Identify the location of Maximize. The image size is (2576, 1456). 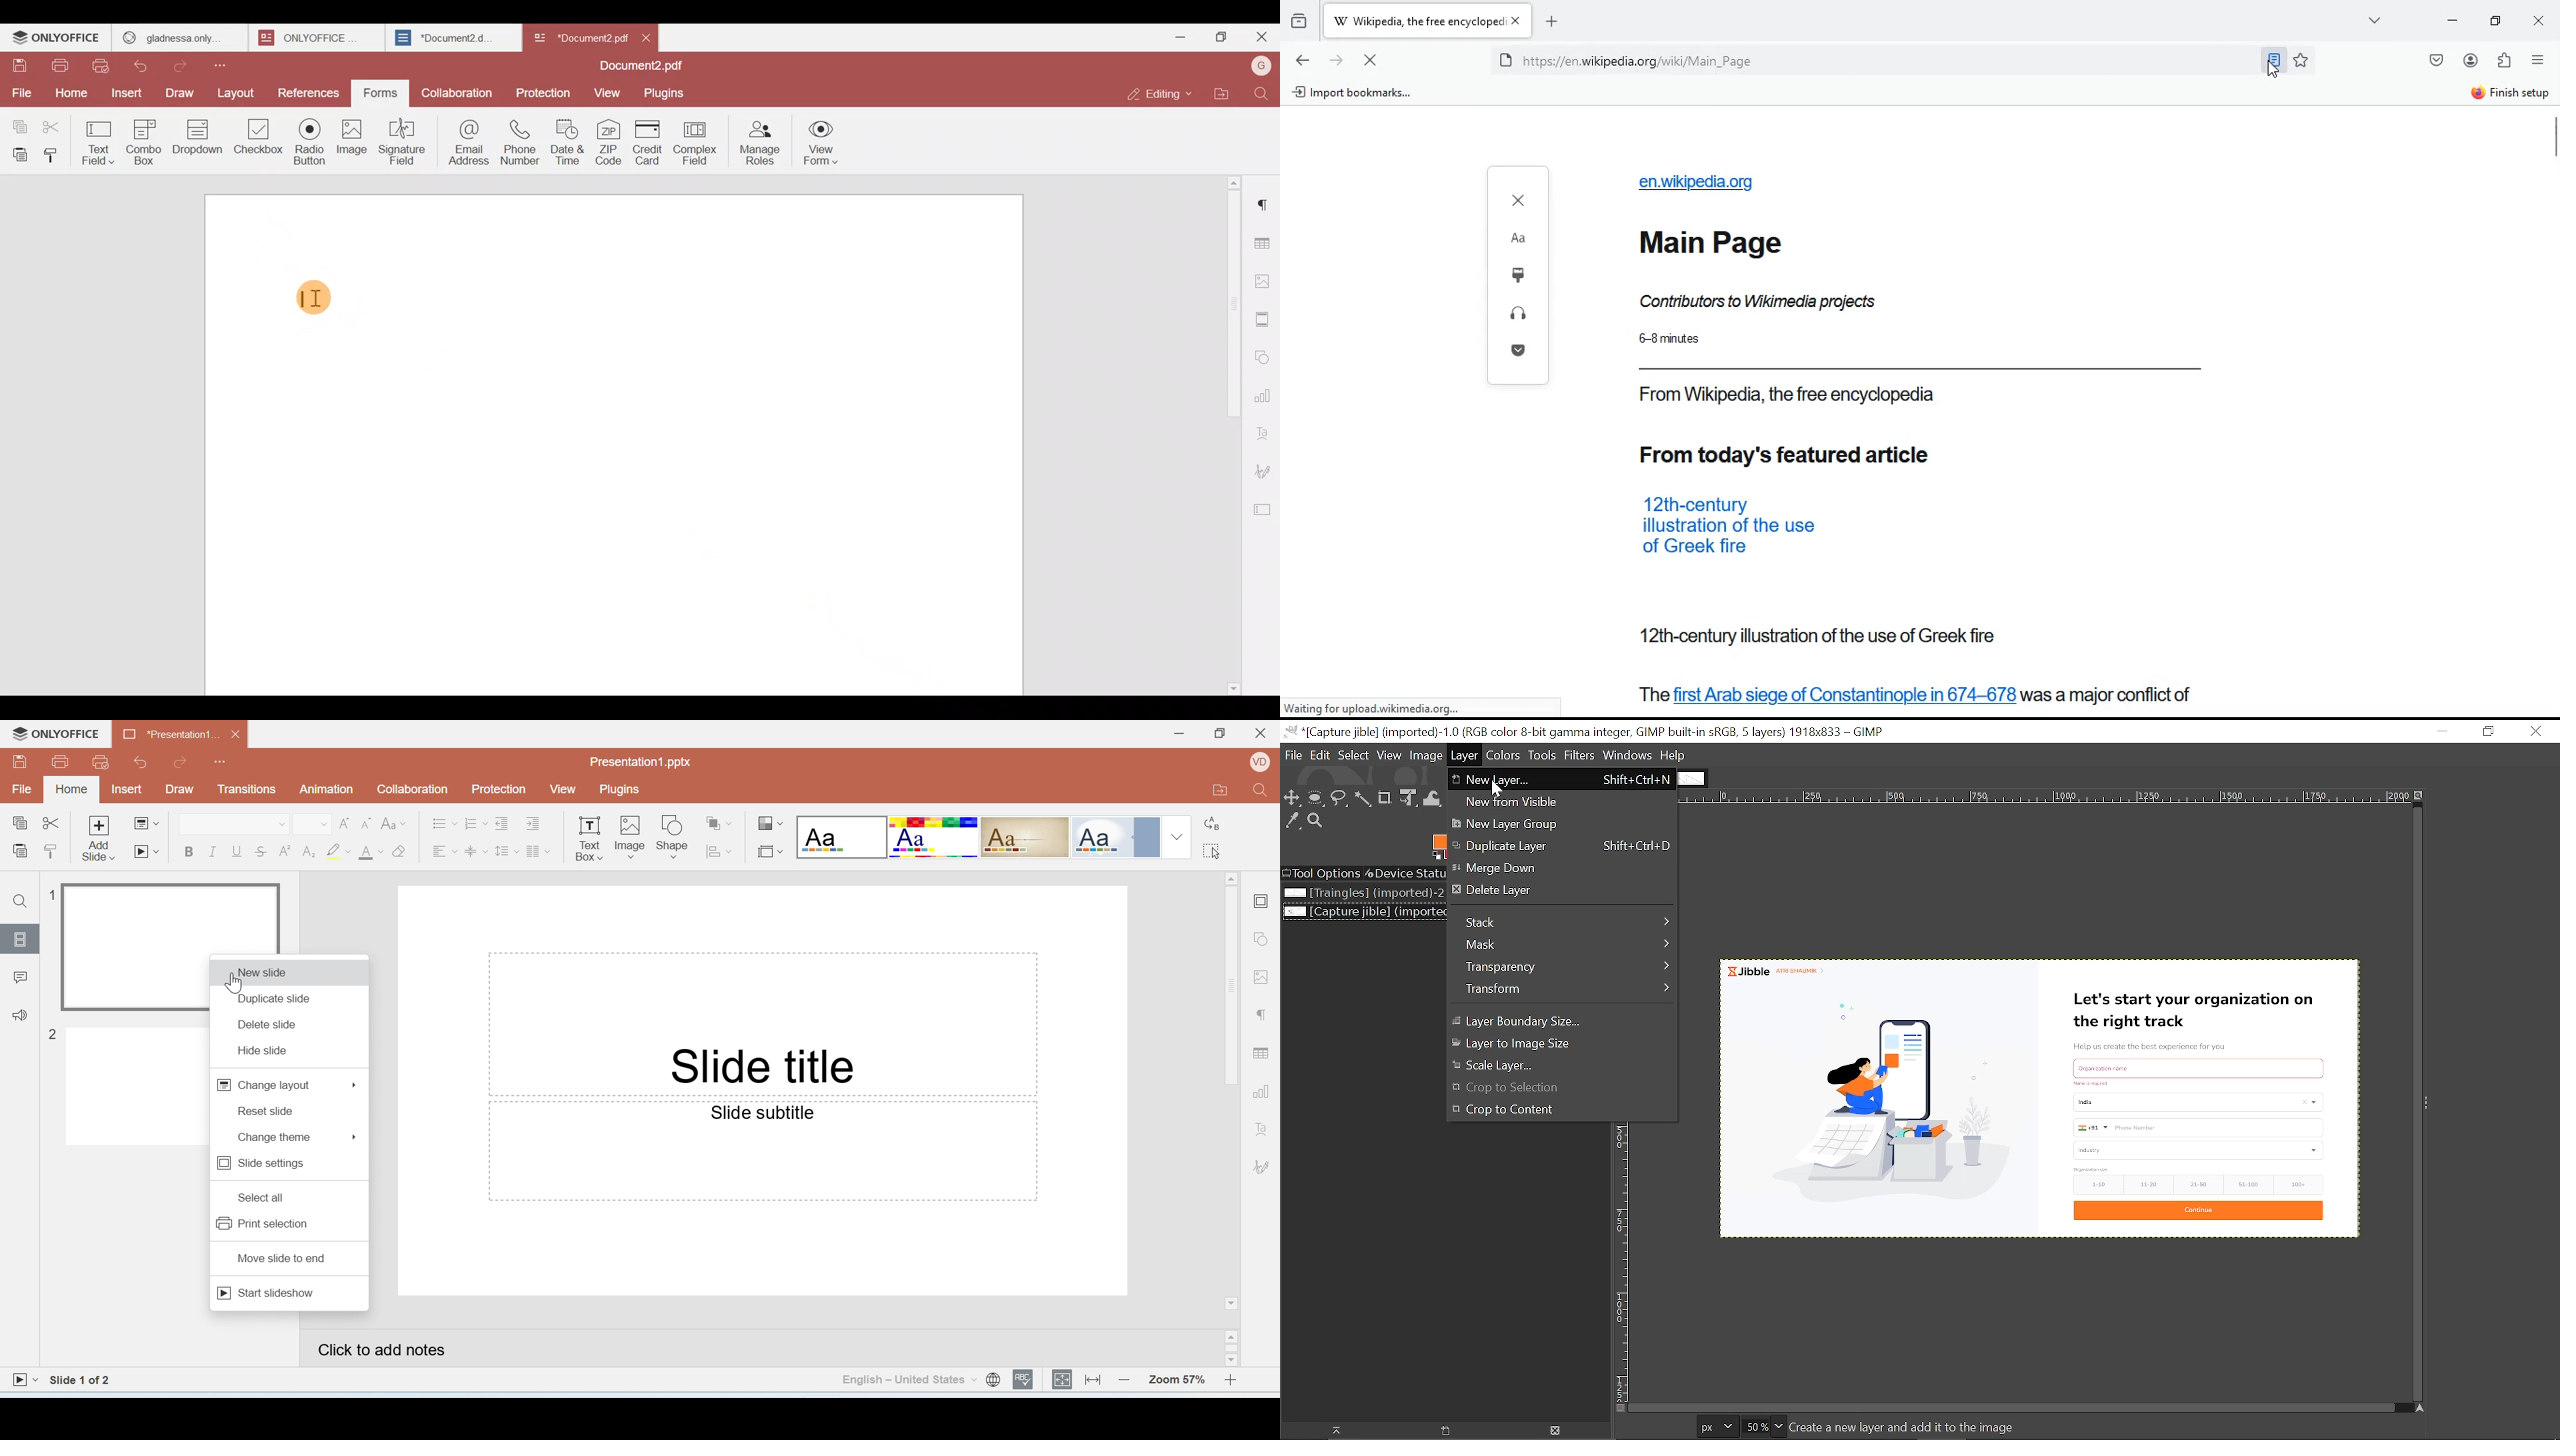
(1219, 735).